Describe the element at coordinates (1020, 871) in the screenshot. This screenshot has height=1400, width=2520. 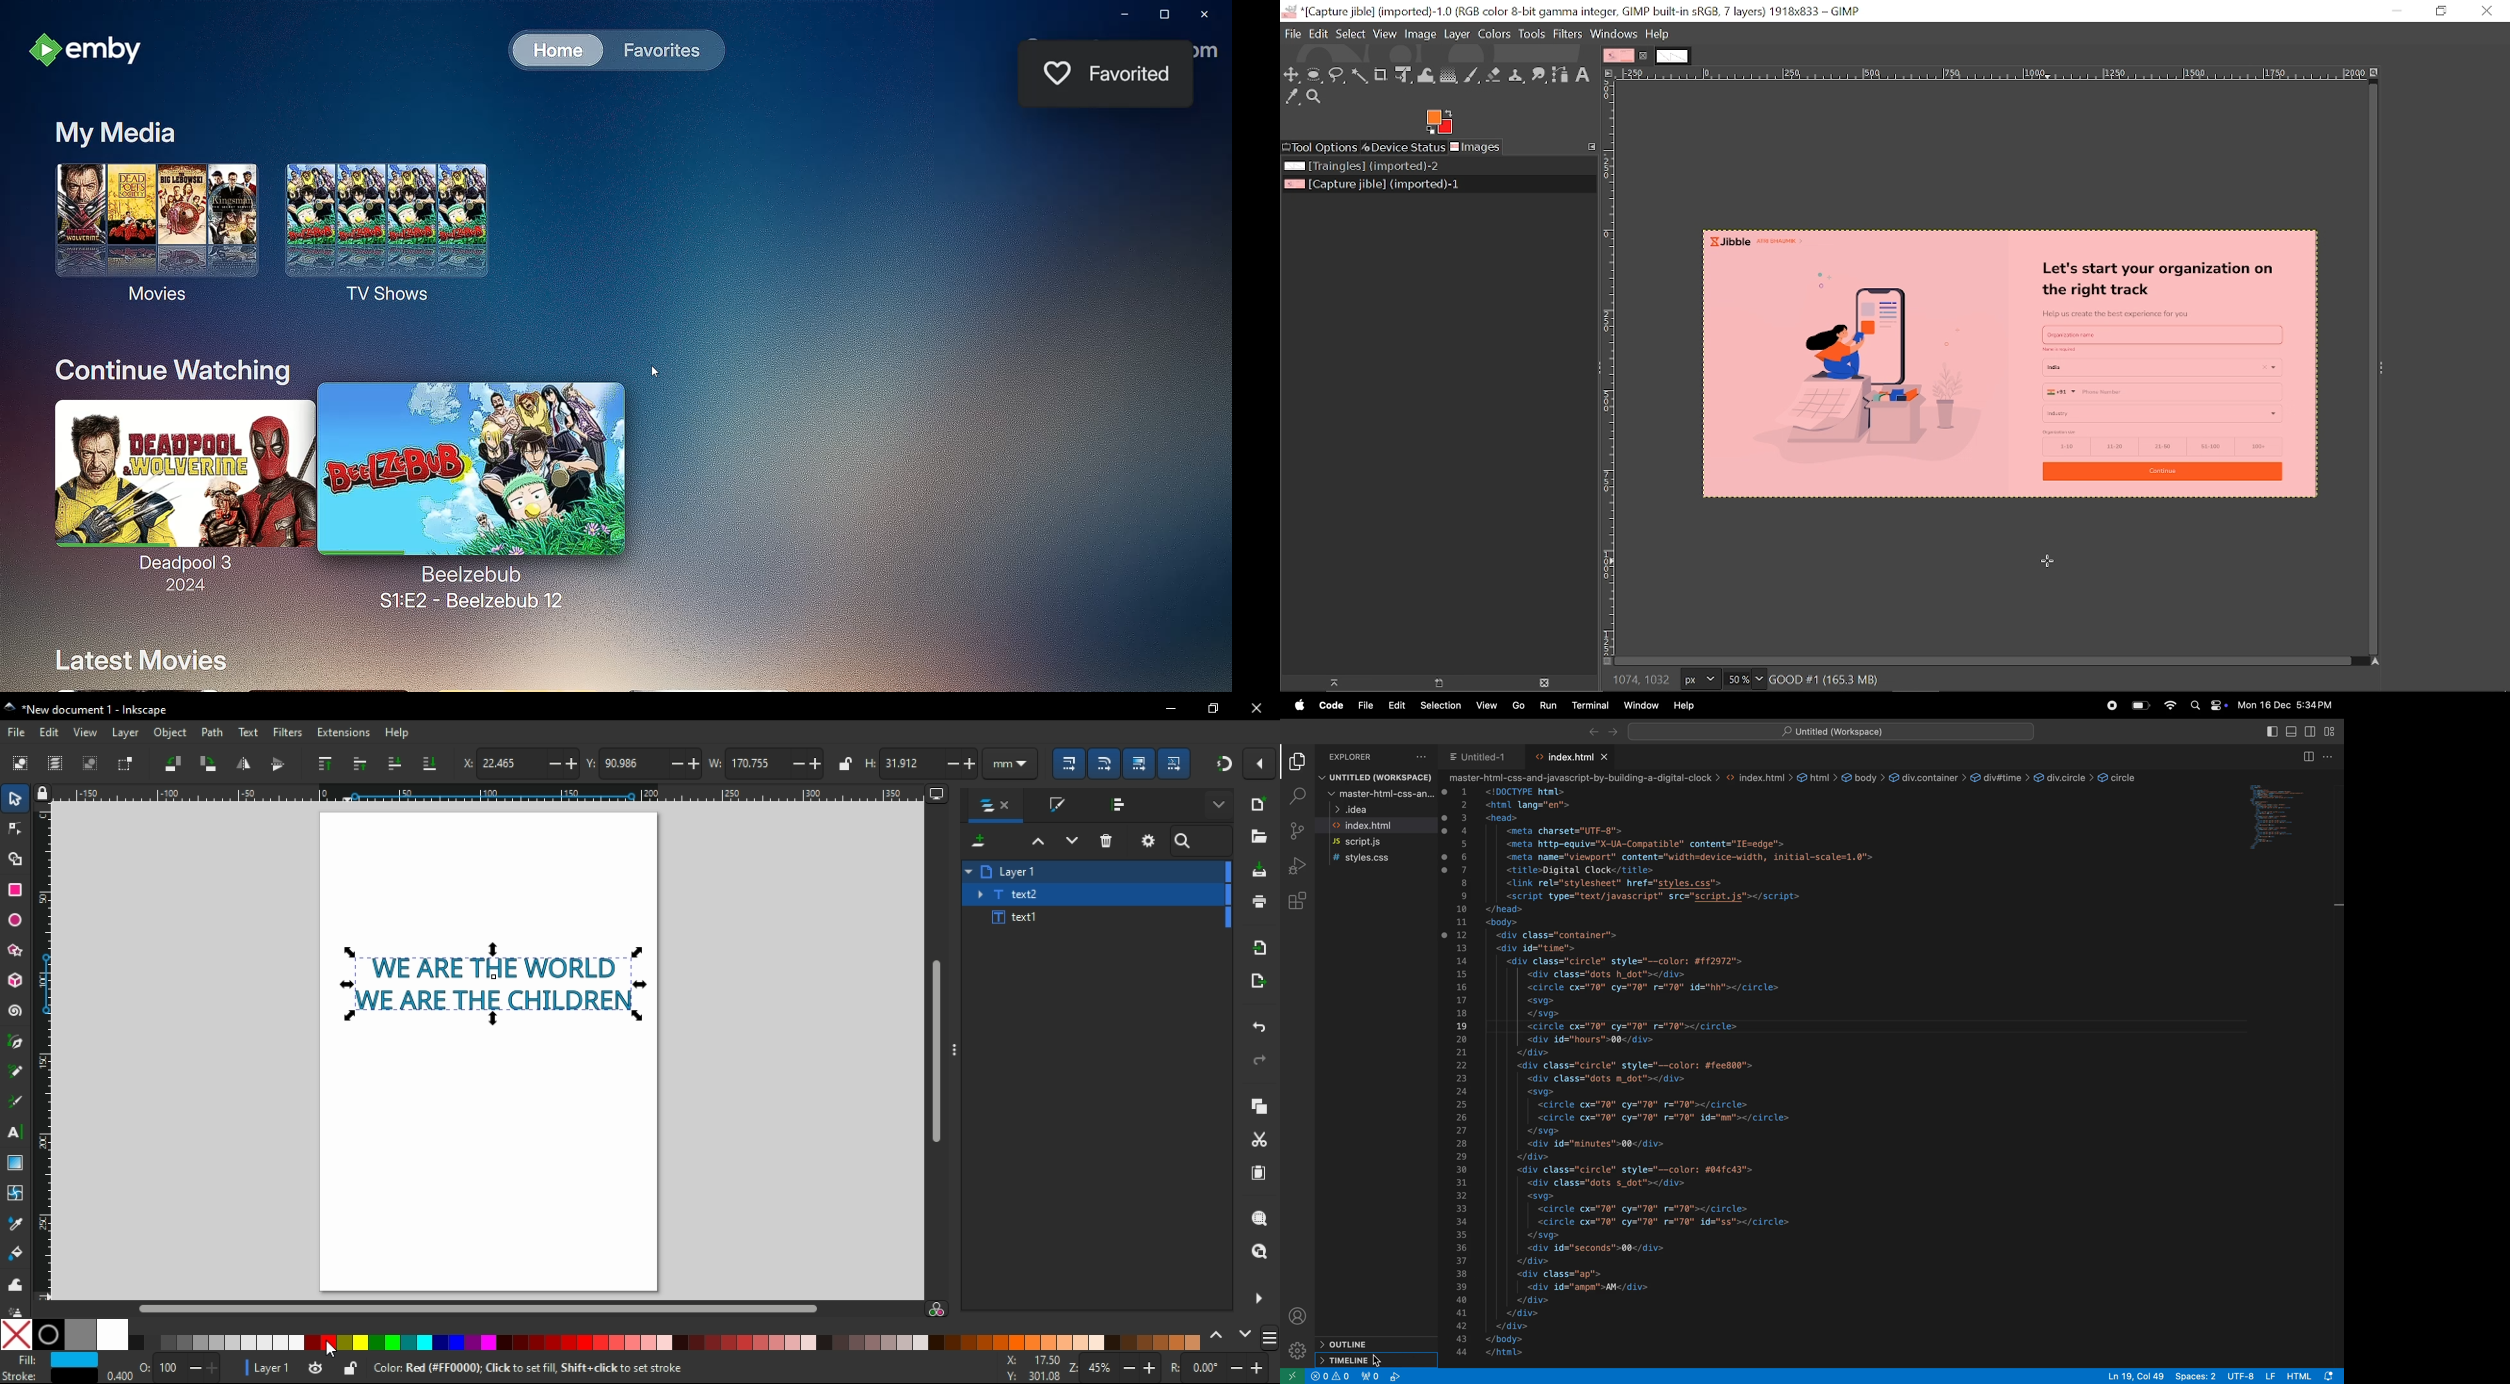
I see `layer` at that location.